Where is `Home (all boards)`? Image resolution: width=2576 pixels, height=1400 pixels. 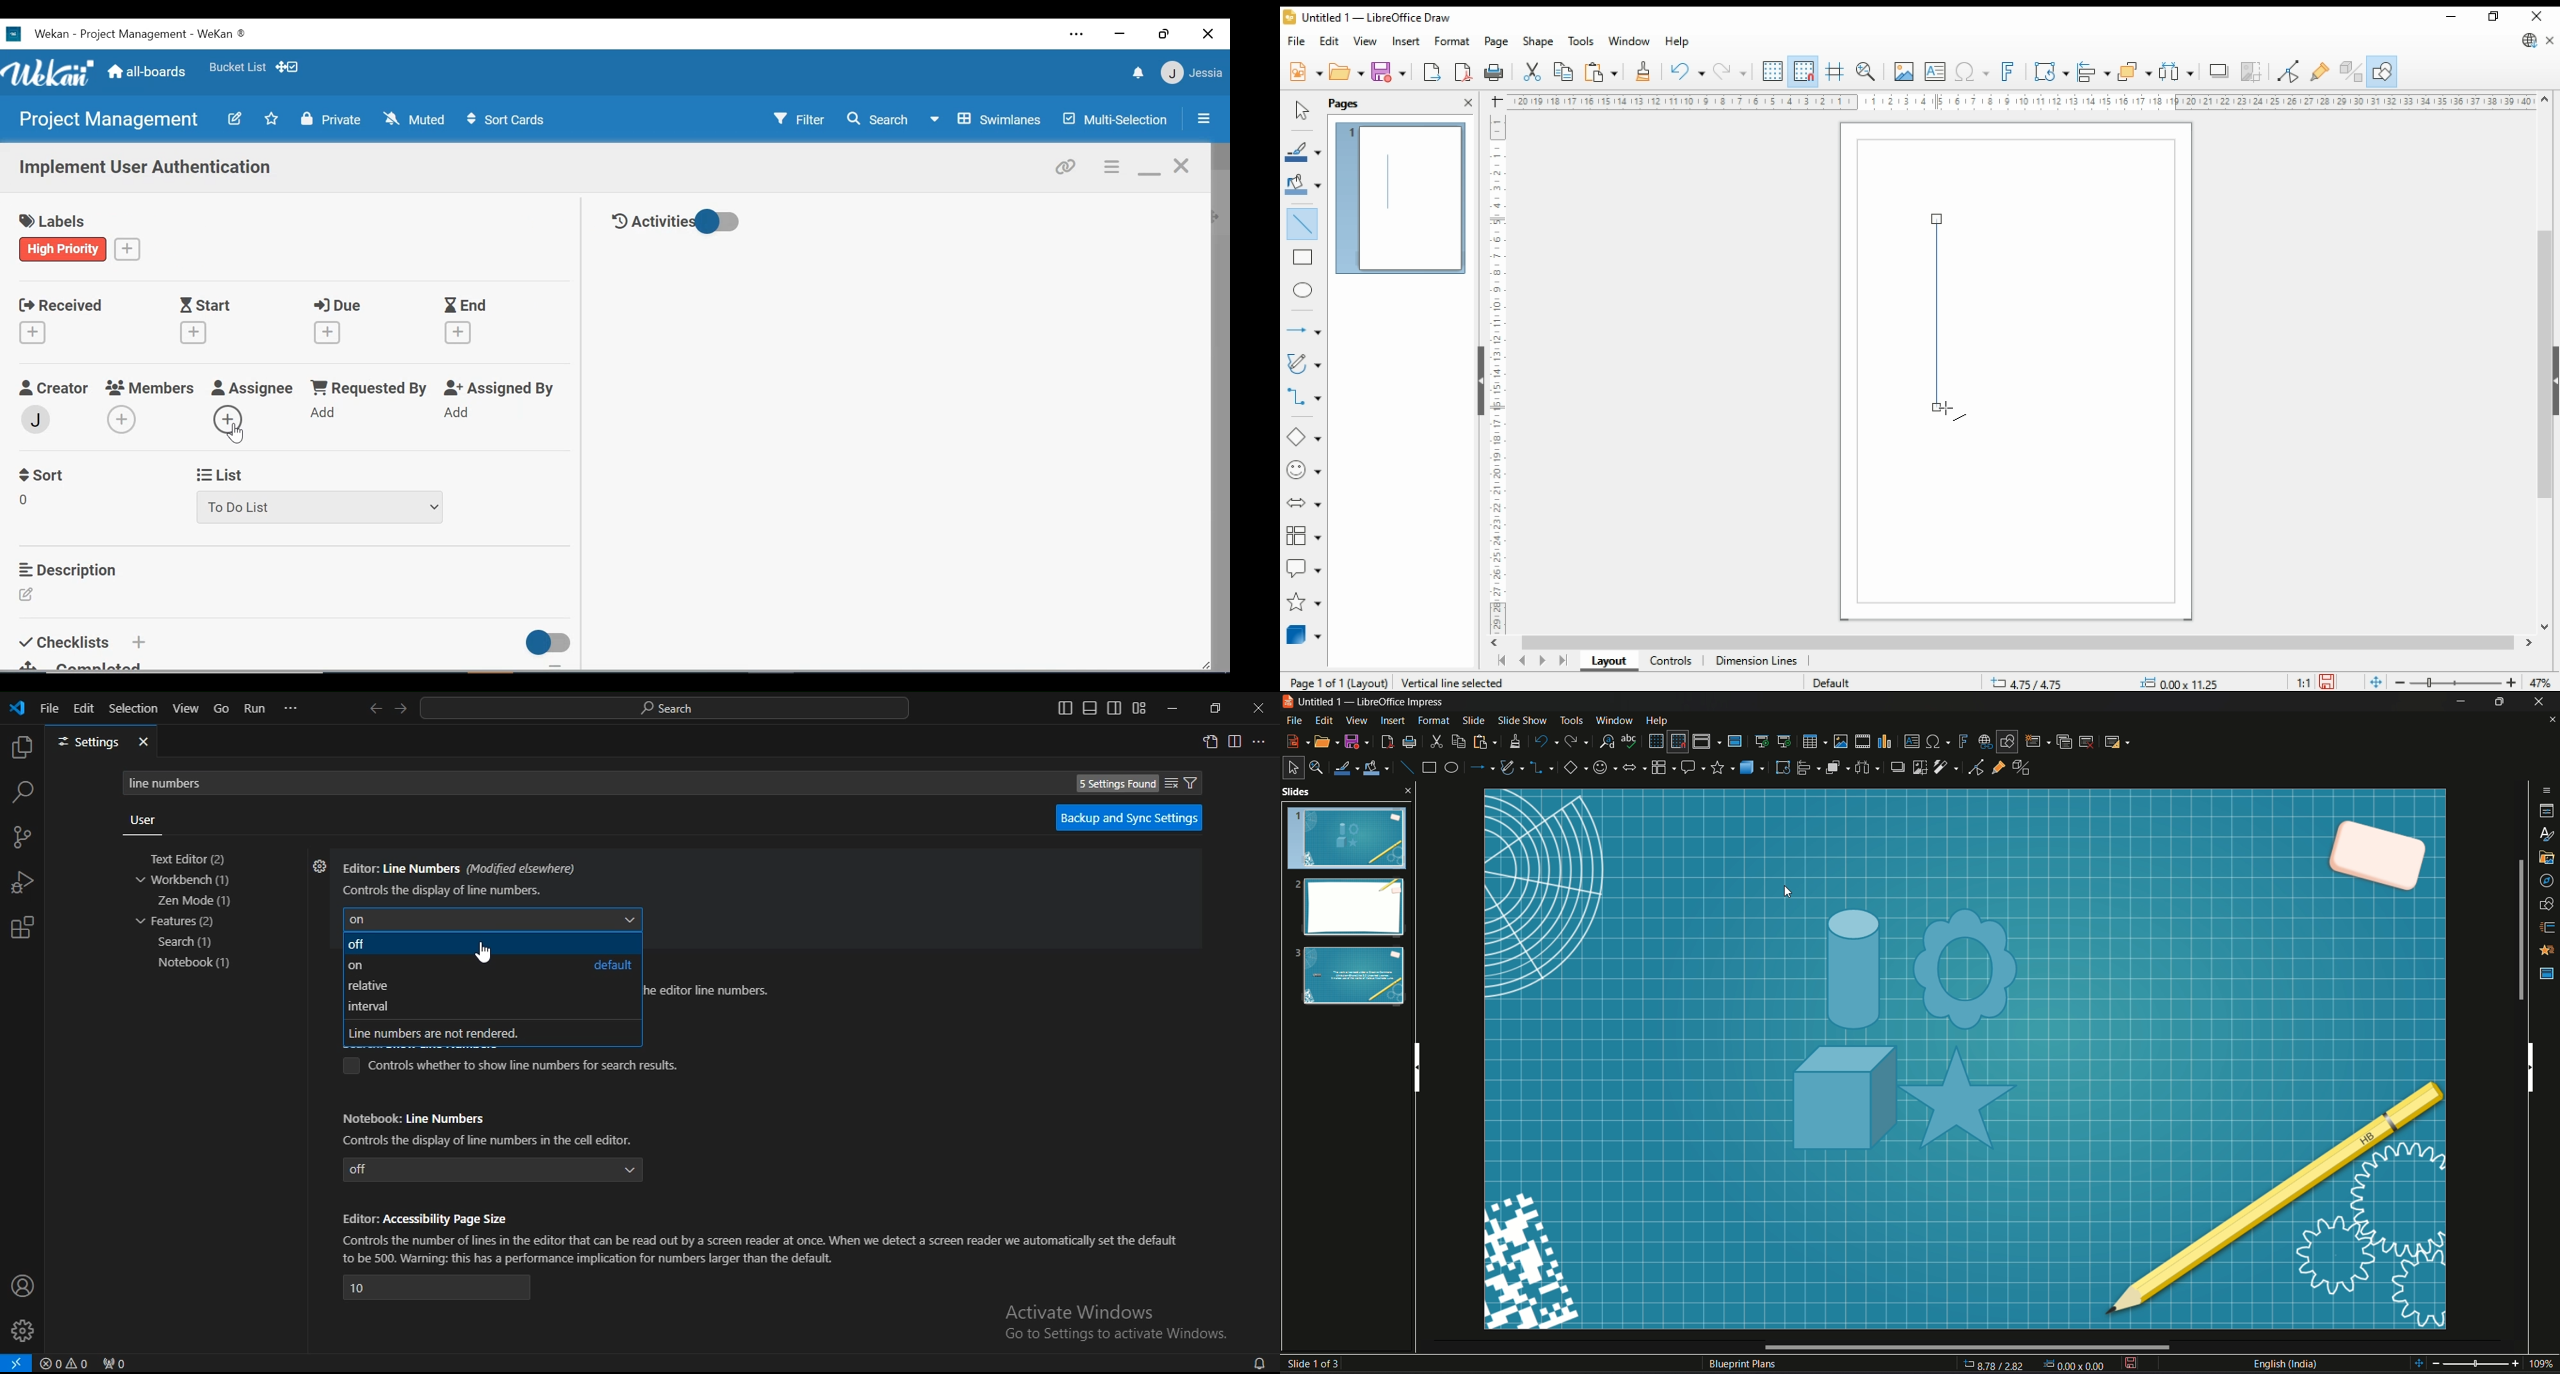
Home (all boards) is located at coordinates (147, 72).